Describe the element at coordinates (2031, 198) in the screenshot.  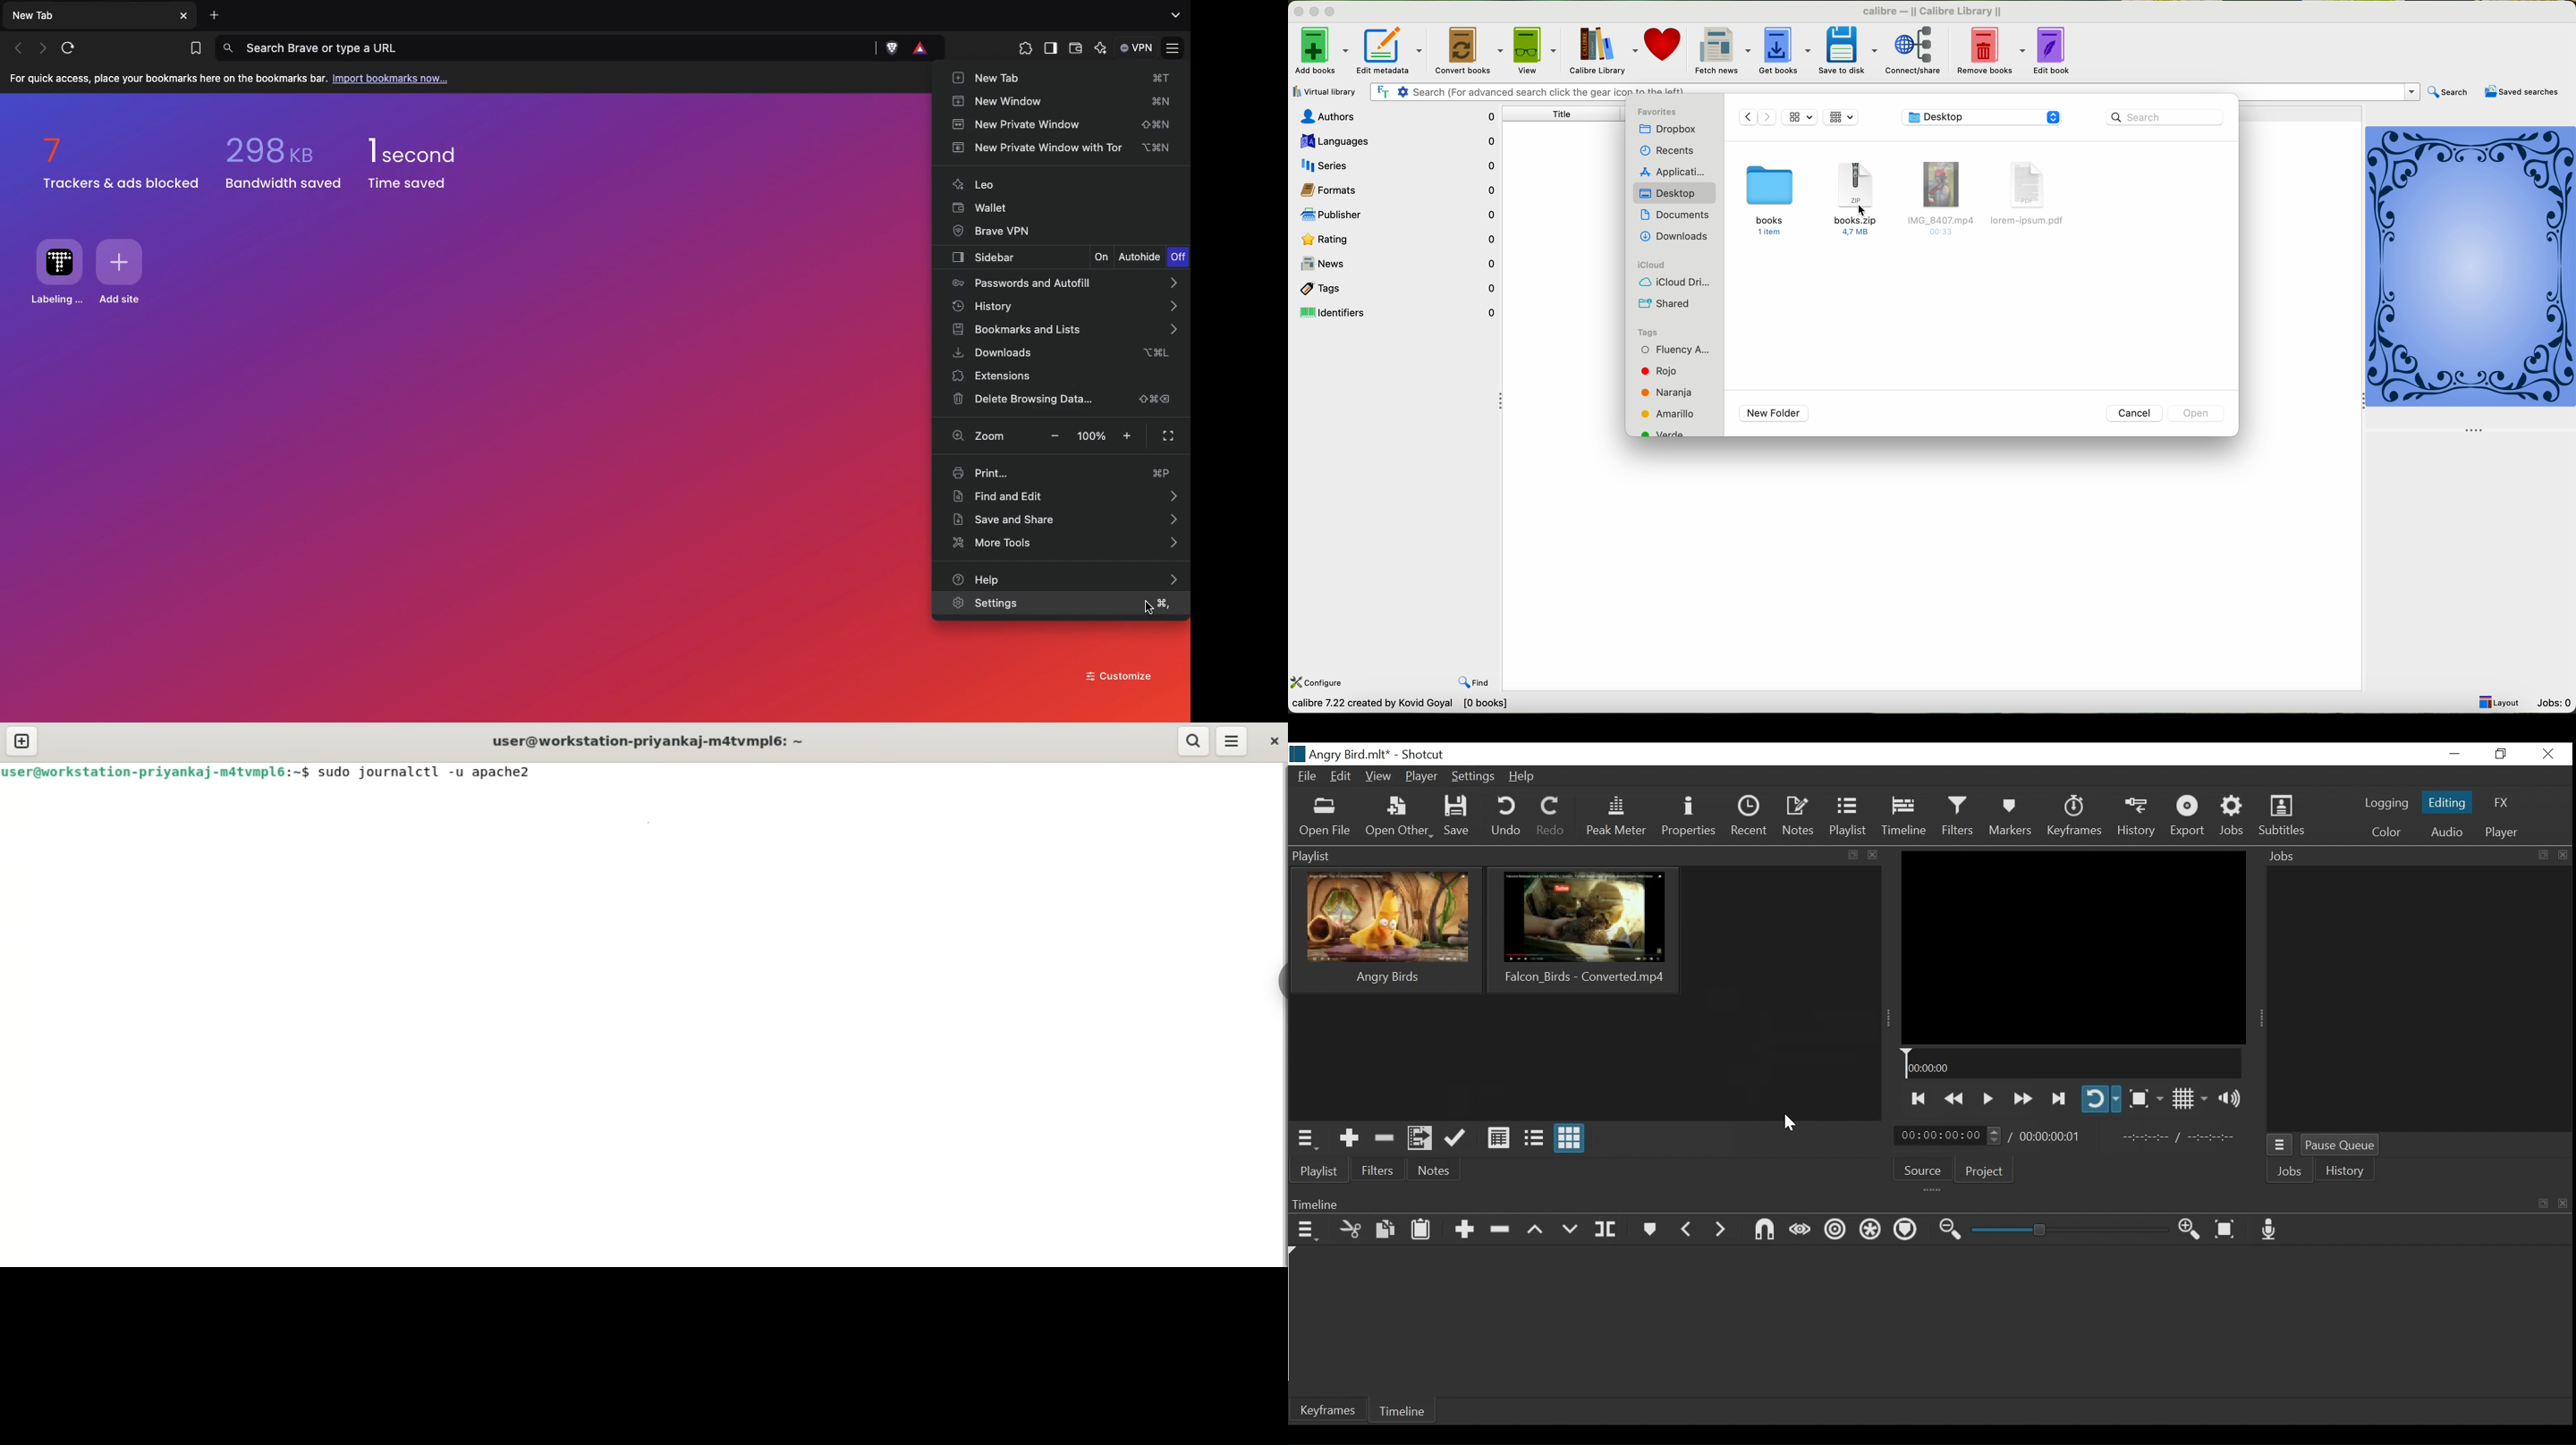
I see `lorem-ipsum. pdf` at that location.